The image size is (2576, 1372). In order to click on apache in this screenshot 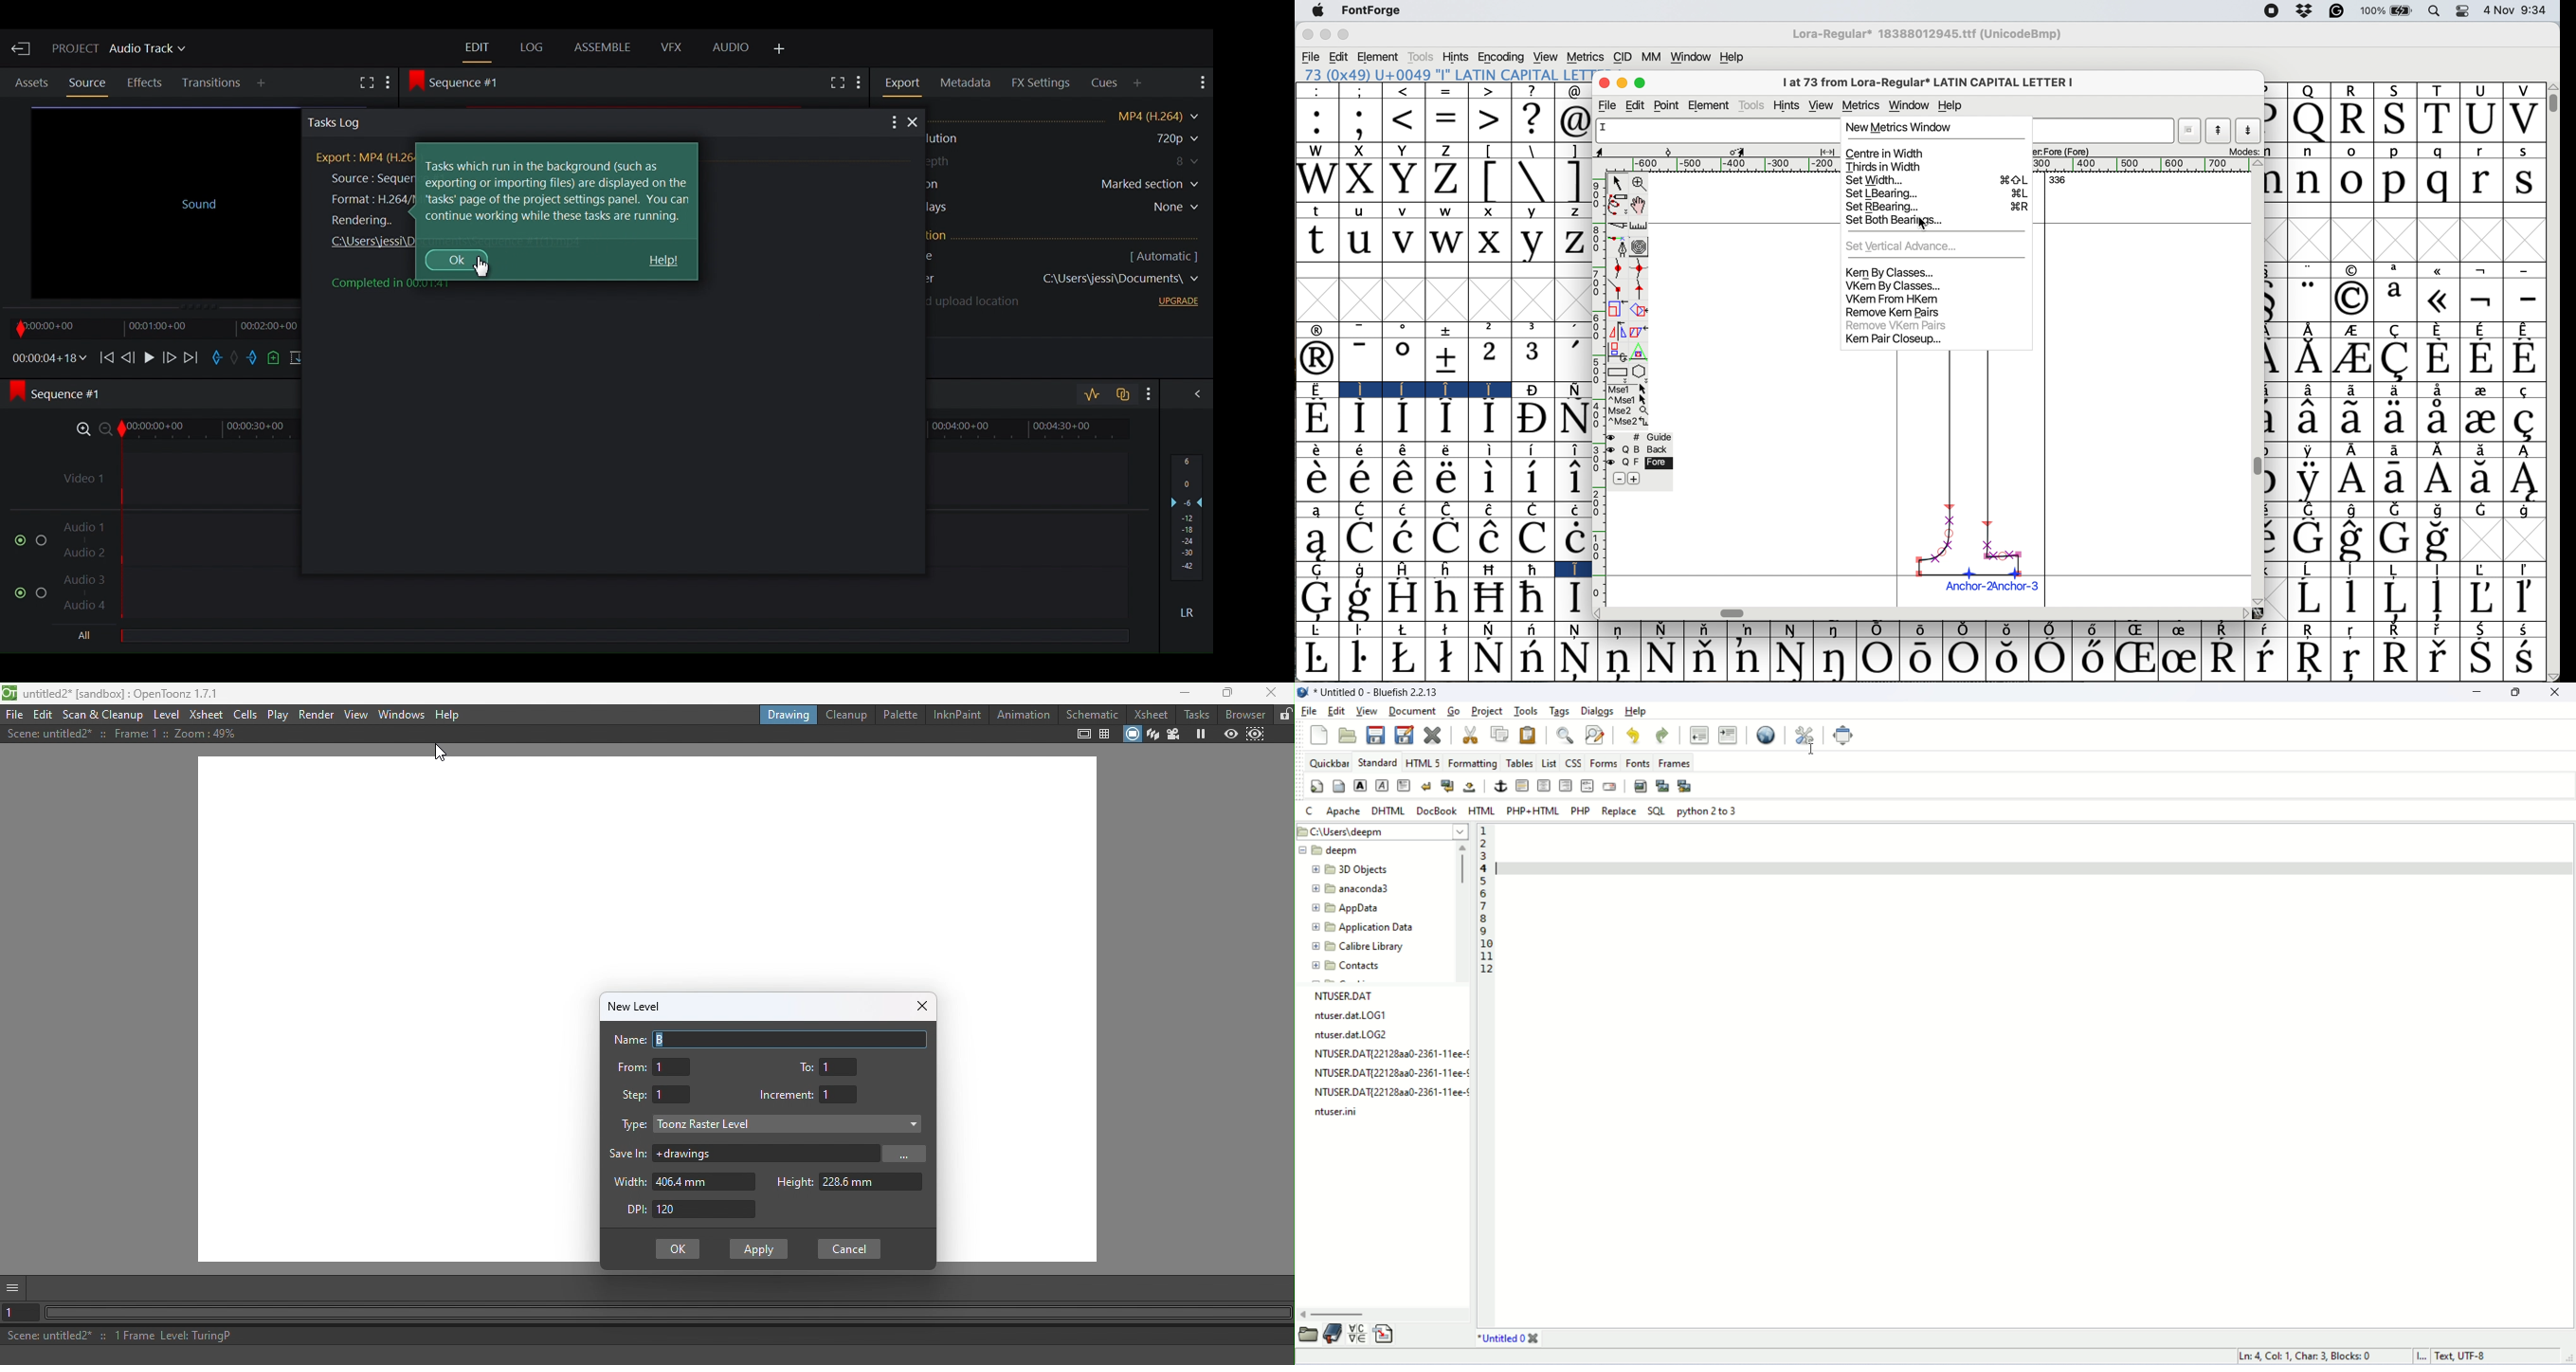, I will do `click(1345, 811)`.